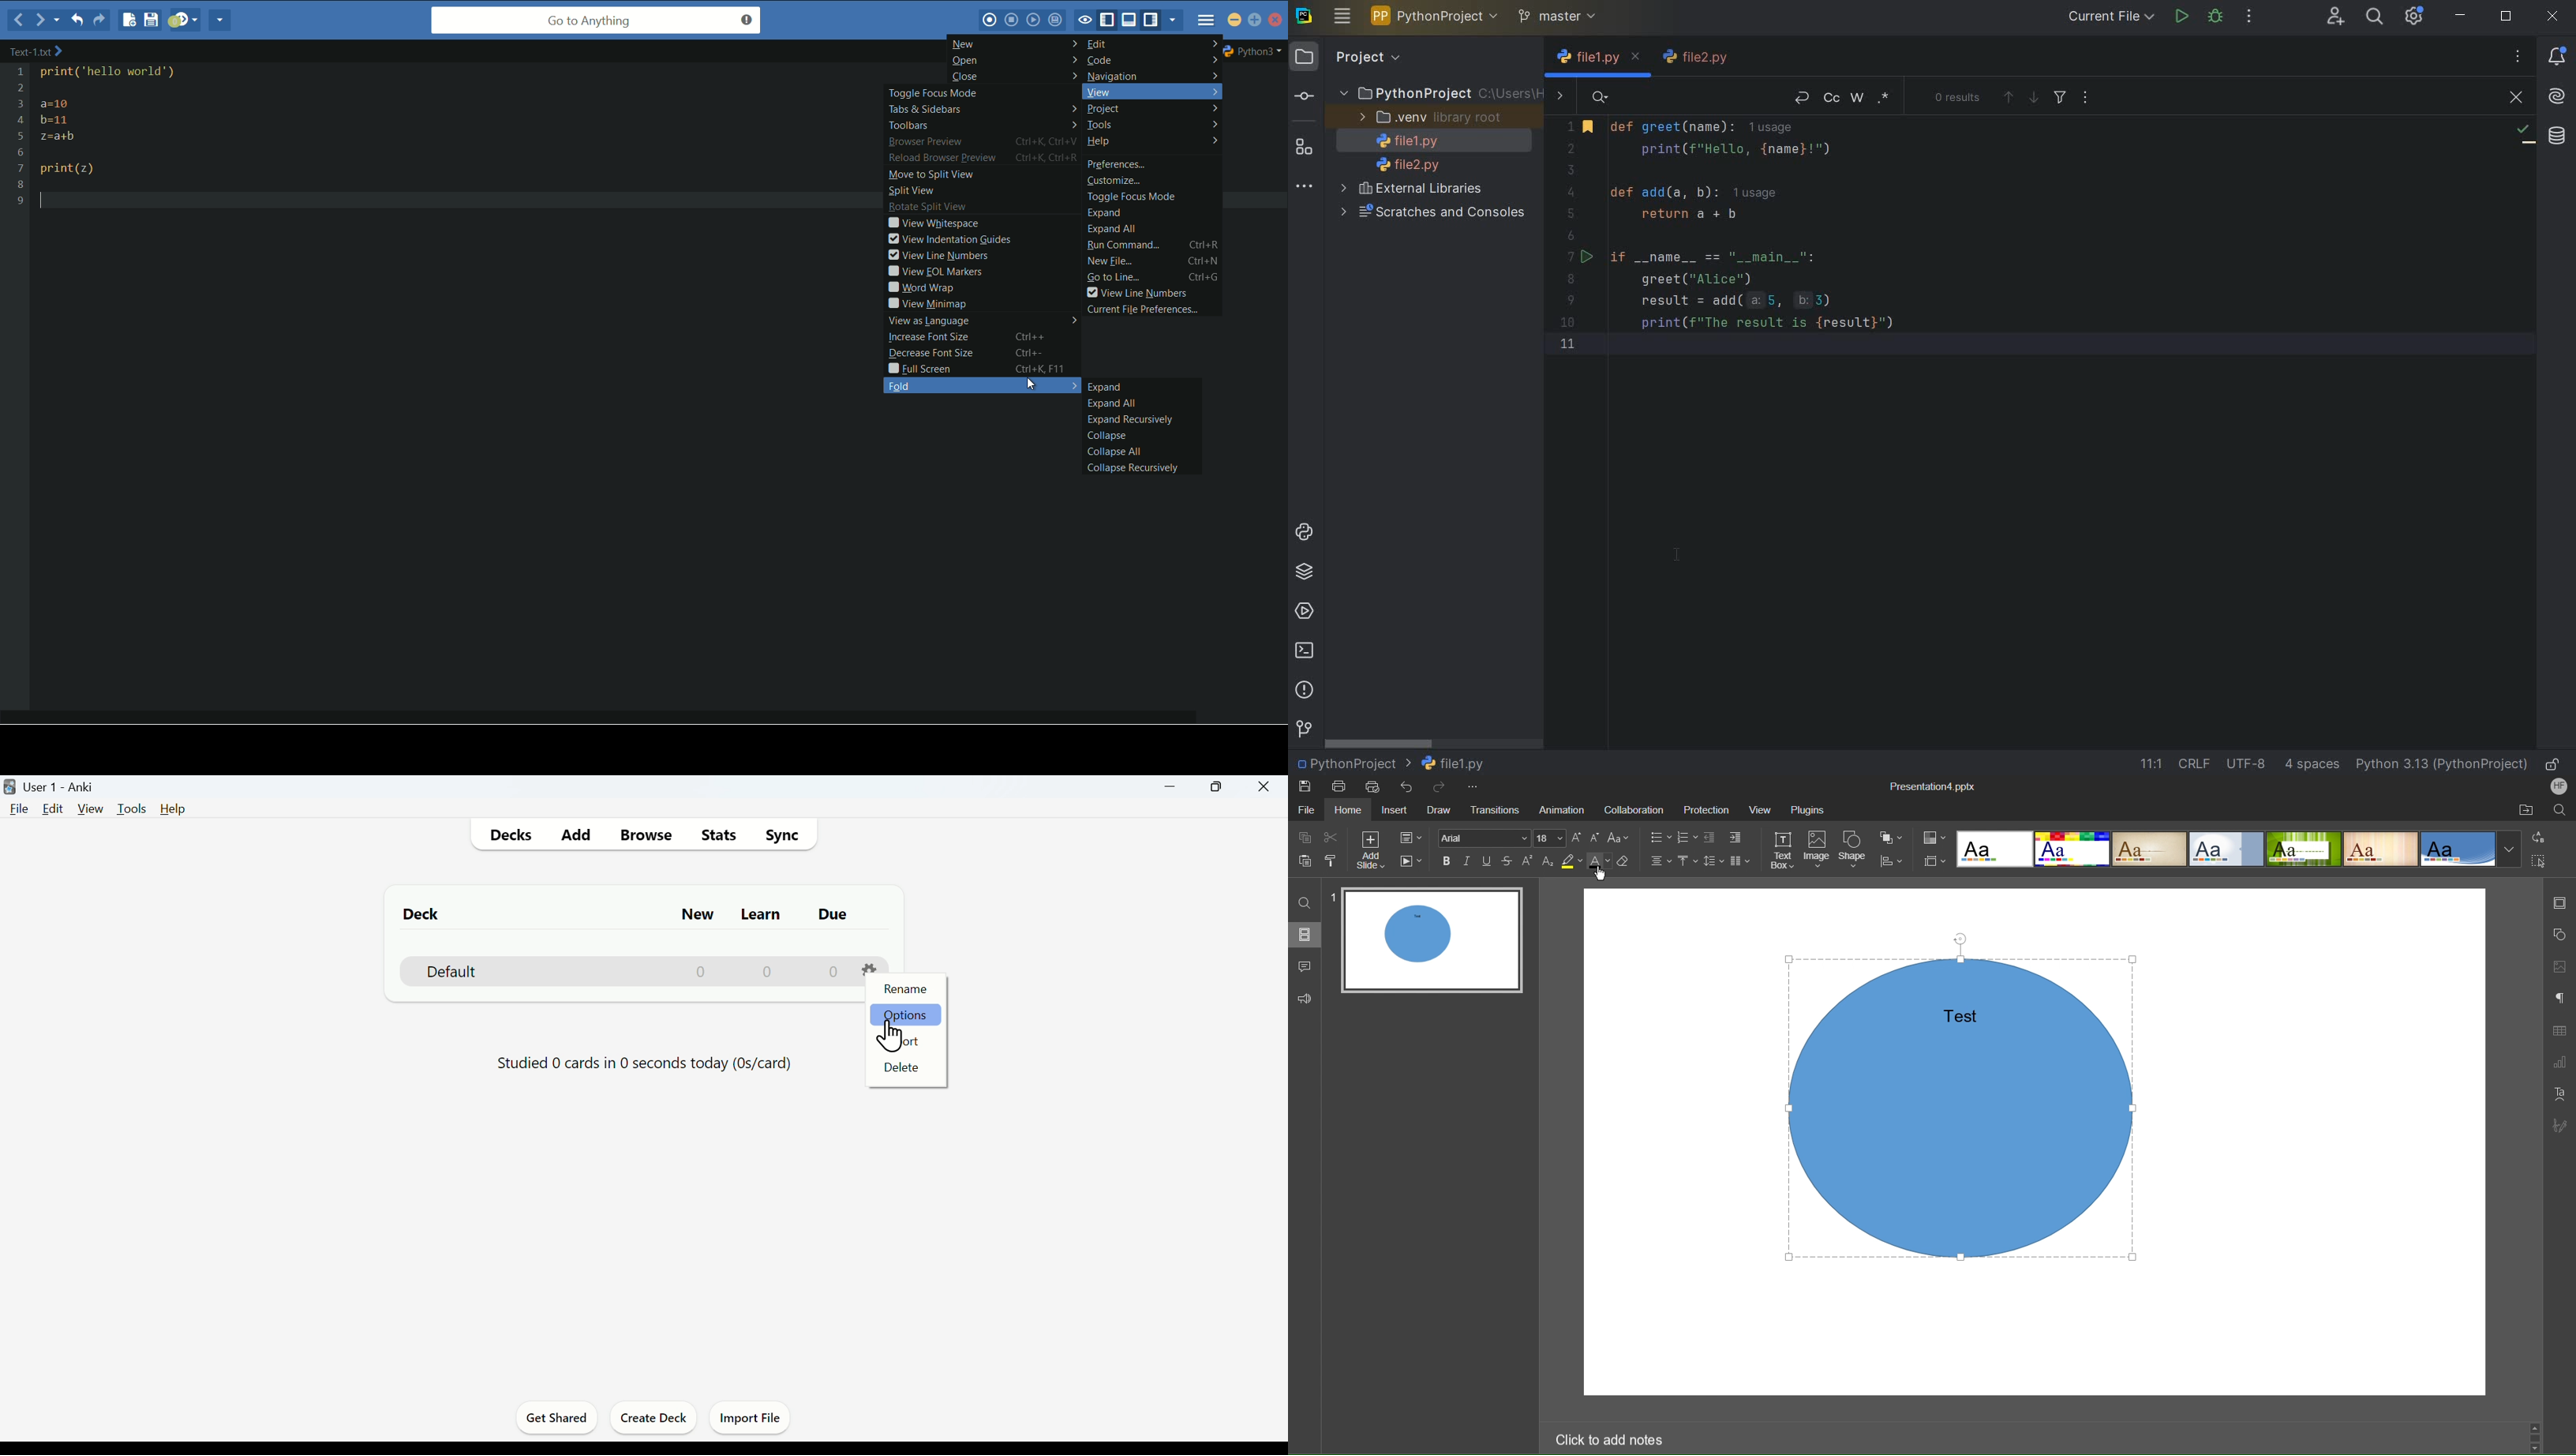 Image resolution: width=2576 pixels, height=1456 pixels. What do you see at coordinates (1936, 862) in the screenshot?
I see `Slide Size Settings` at bounding box center [1936, 862].